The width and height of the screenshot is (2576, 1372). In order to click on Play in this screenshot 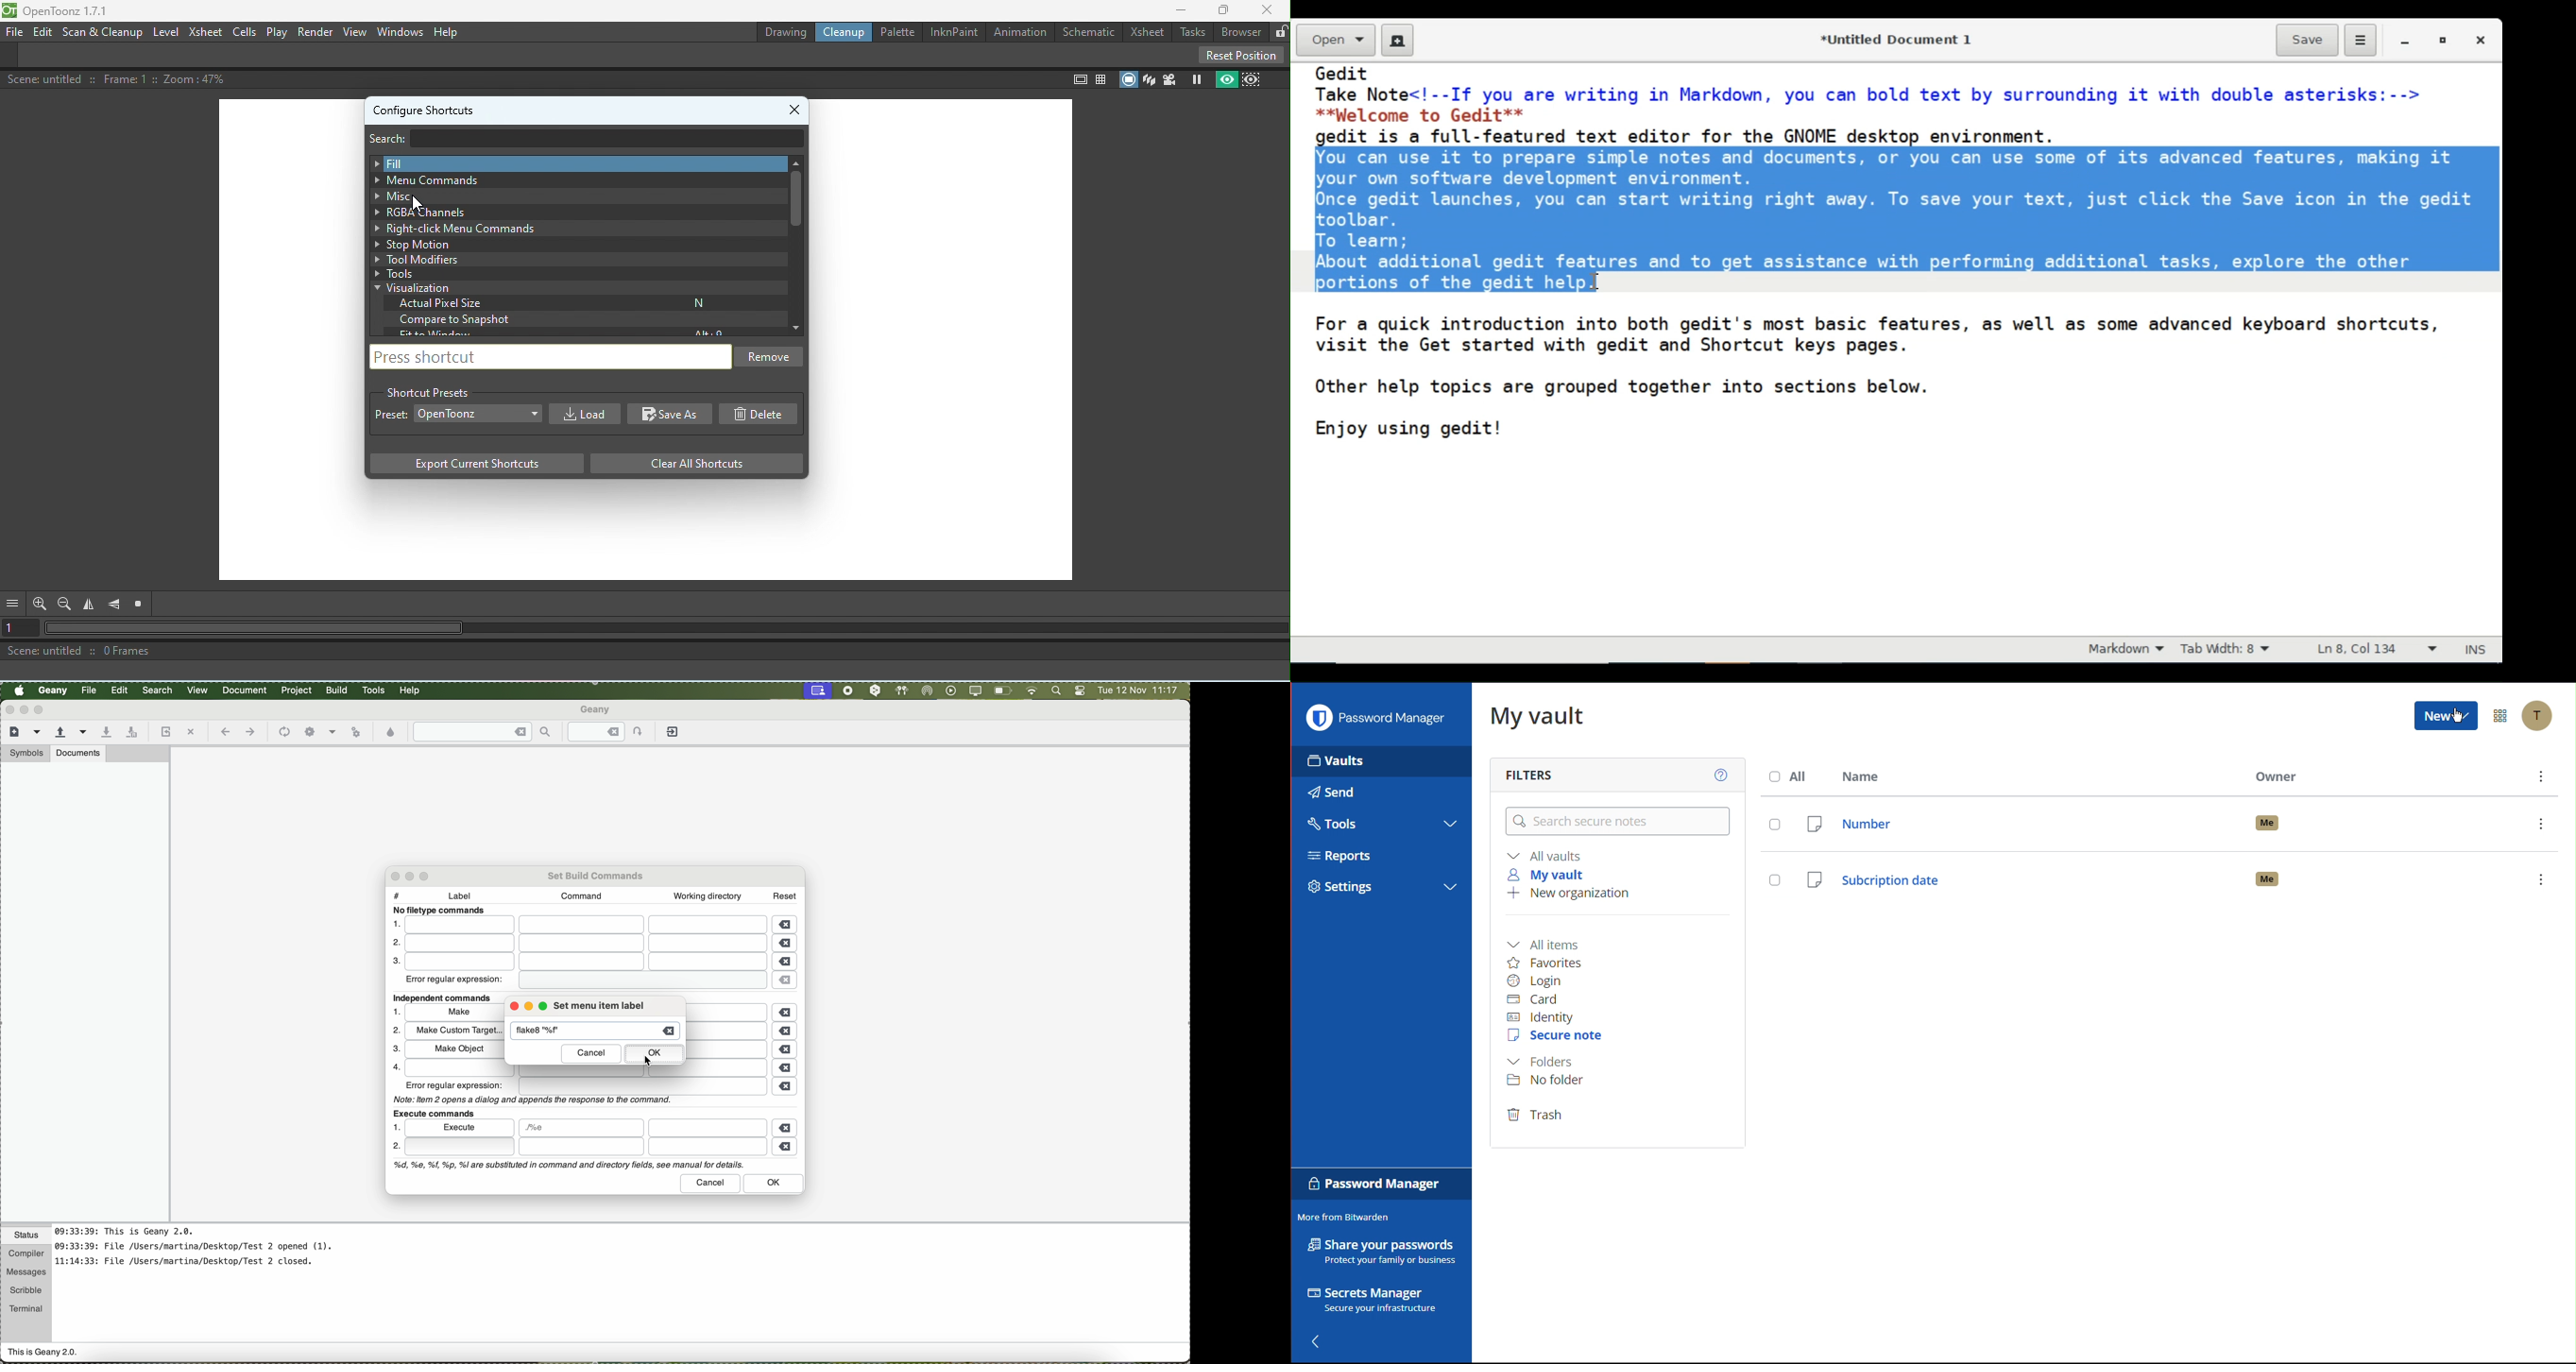, I will do `click(278, 32)`.